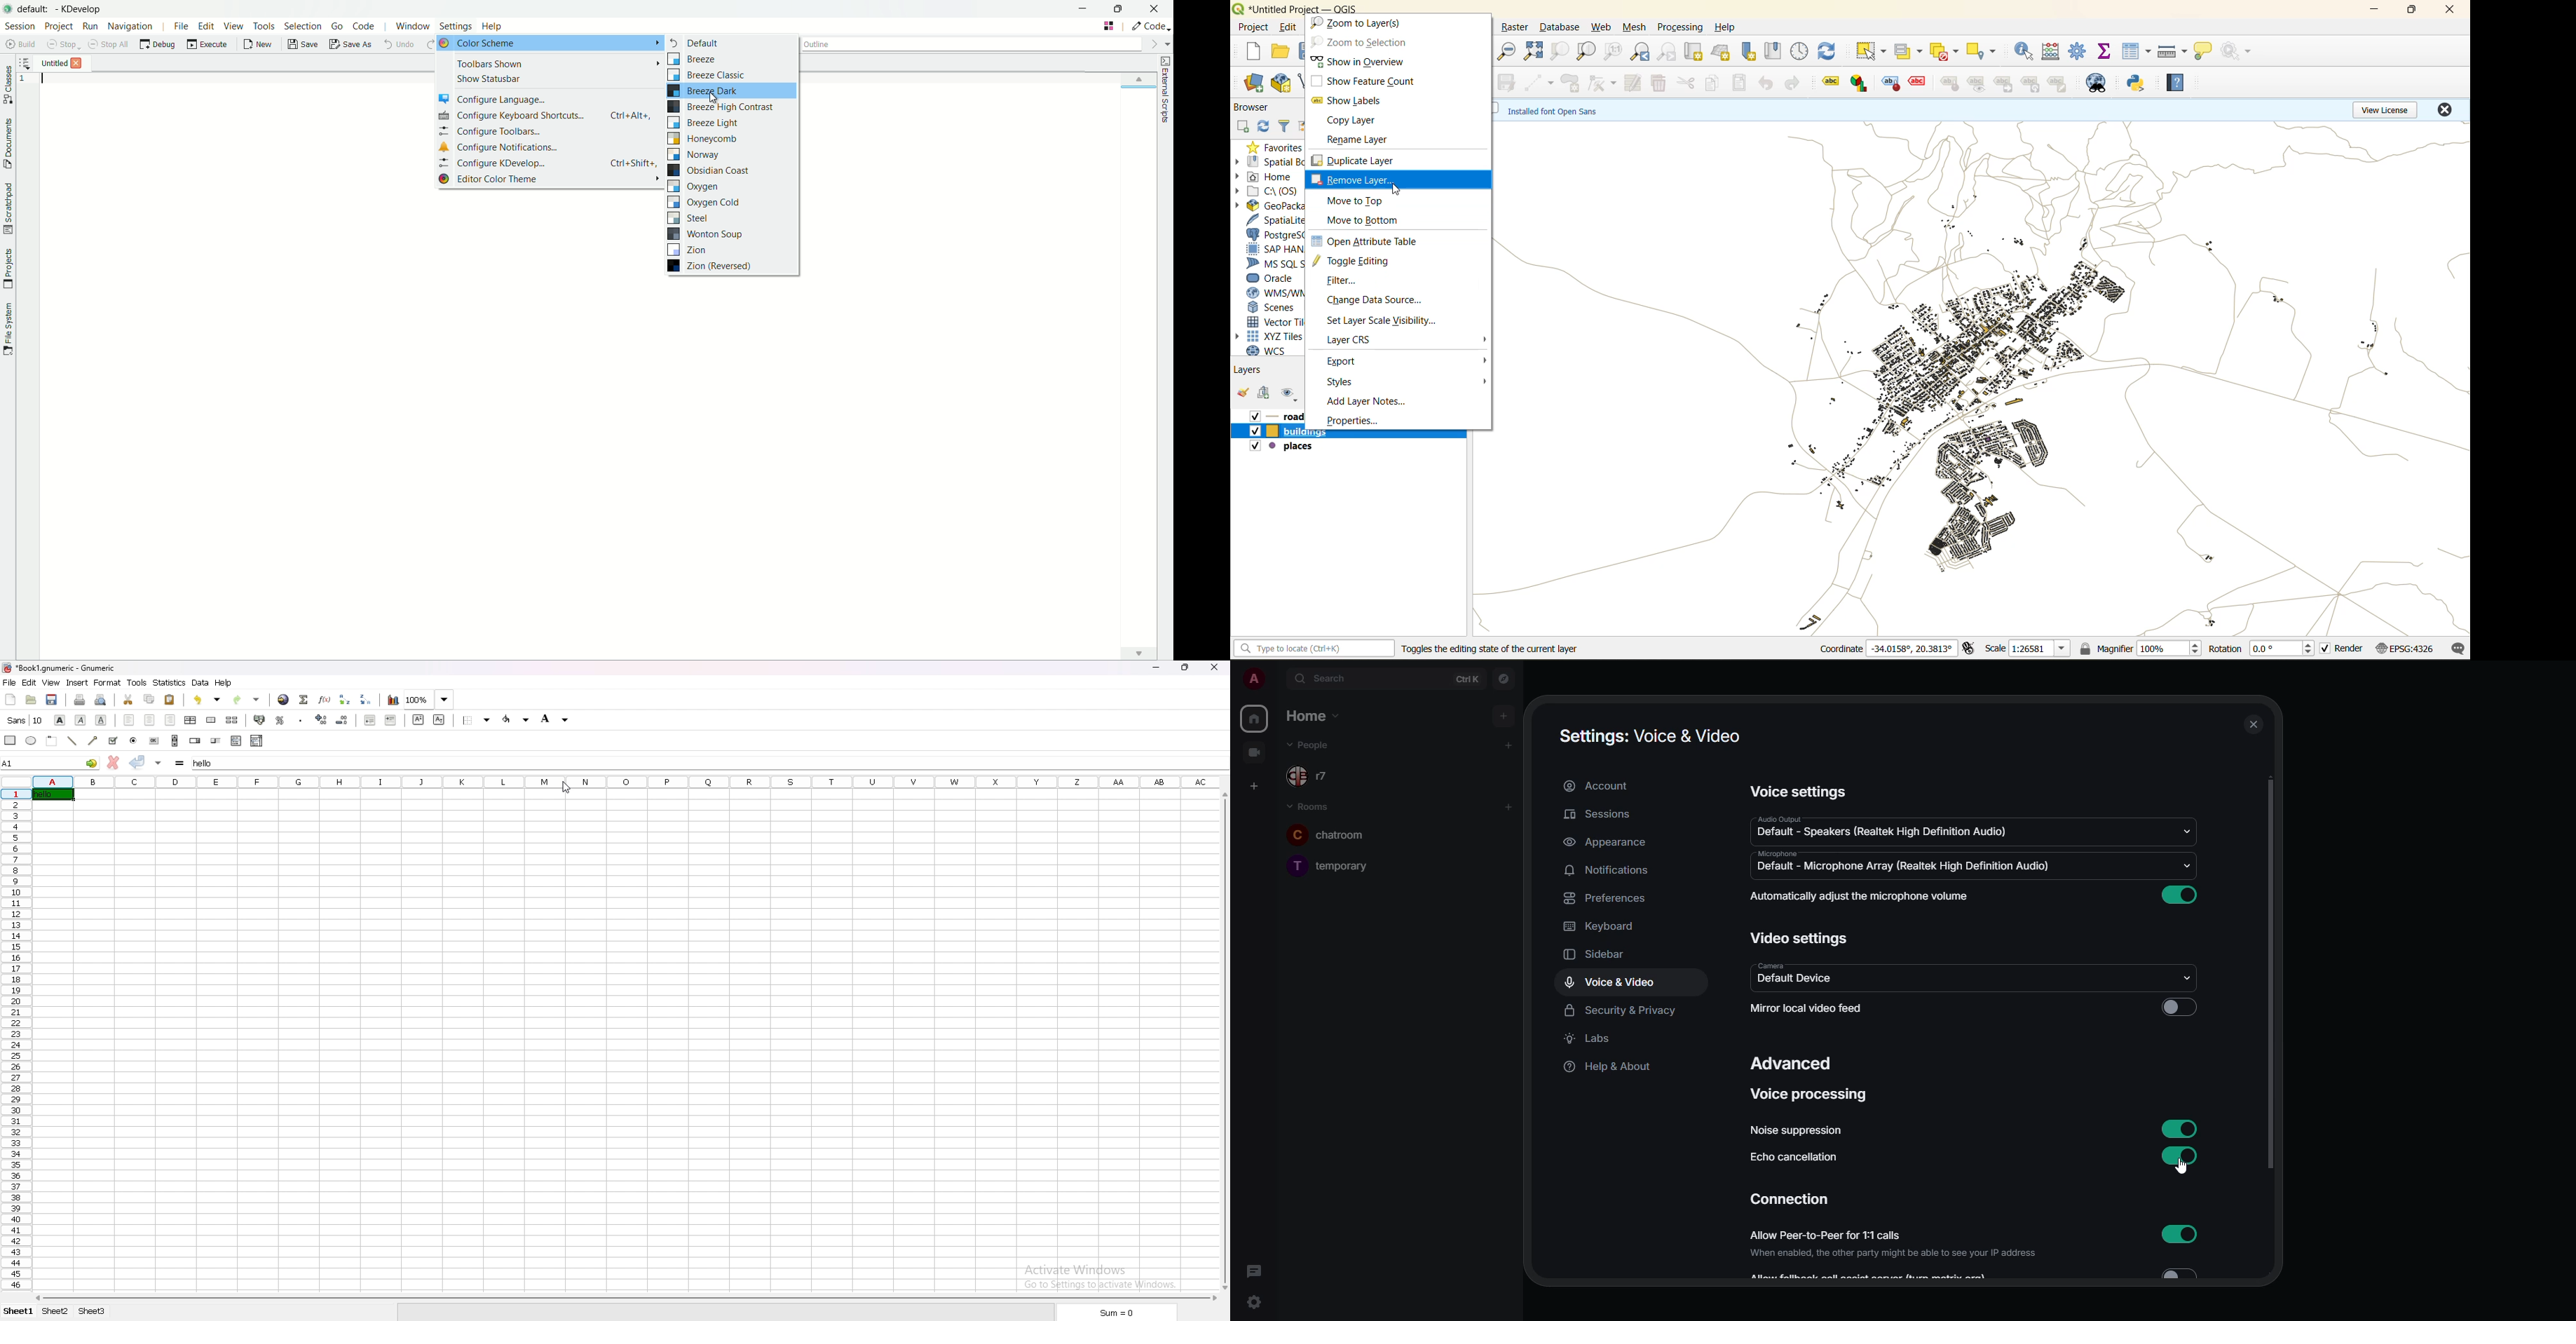 The height and width of the screenshot is (1344, 2576). What do you see at coordinates (80, 700) in the screenshot?
I see `print` at bounding box center [80, 700].